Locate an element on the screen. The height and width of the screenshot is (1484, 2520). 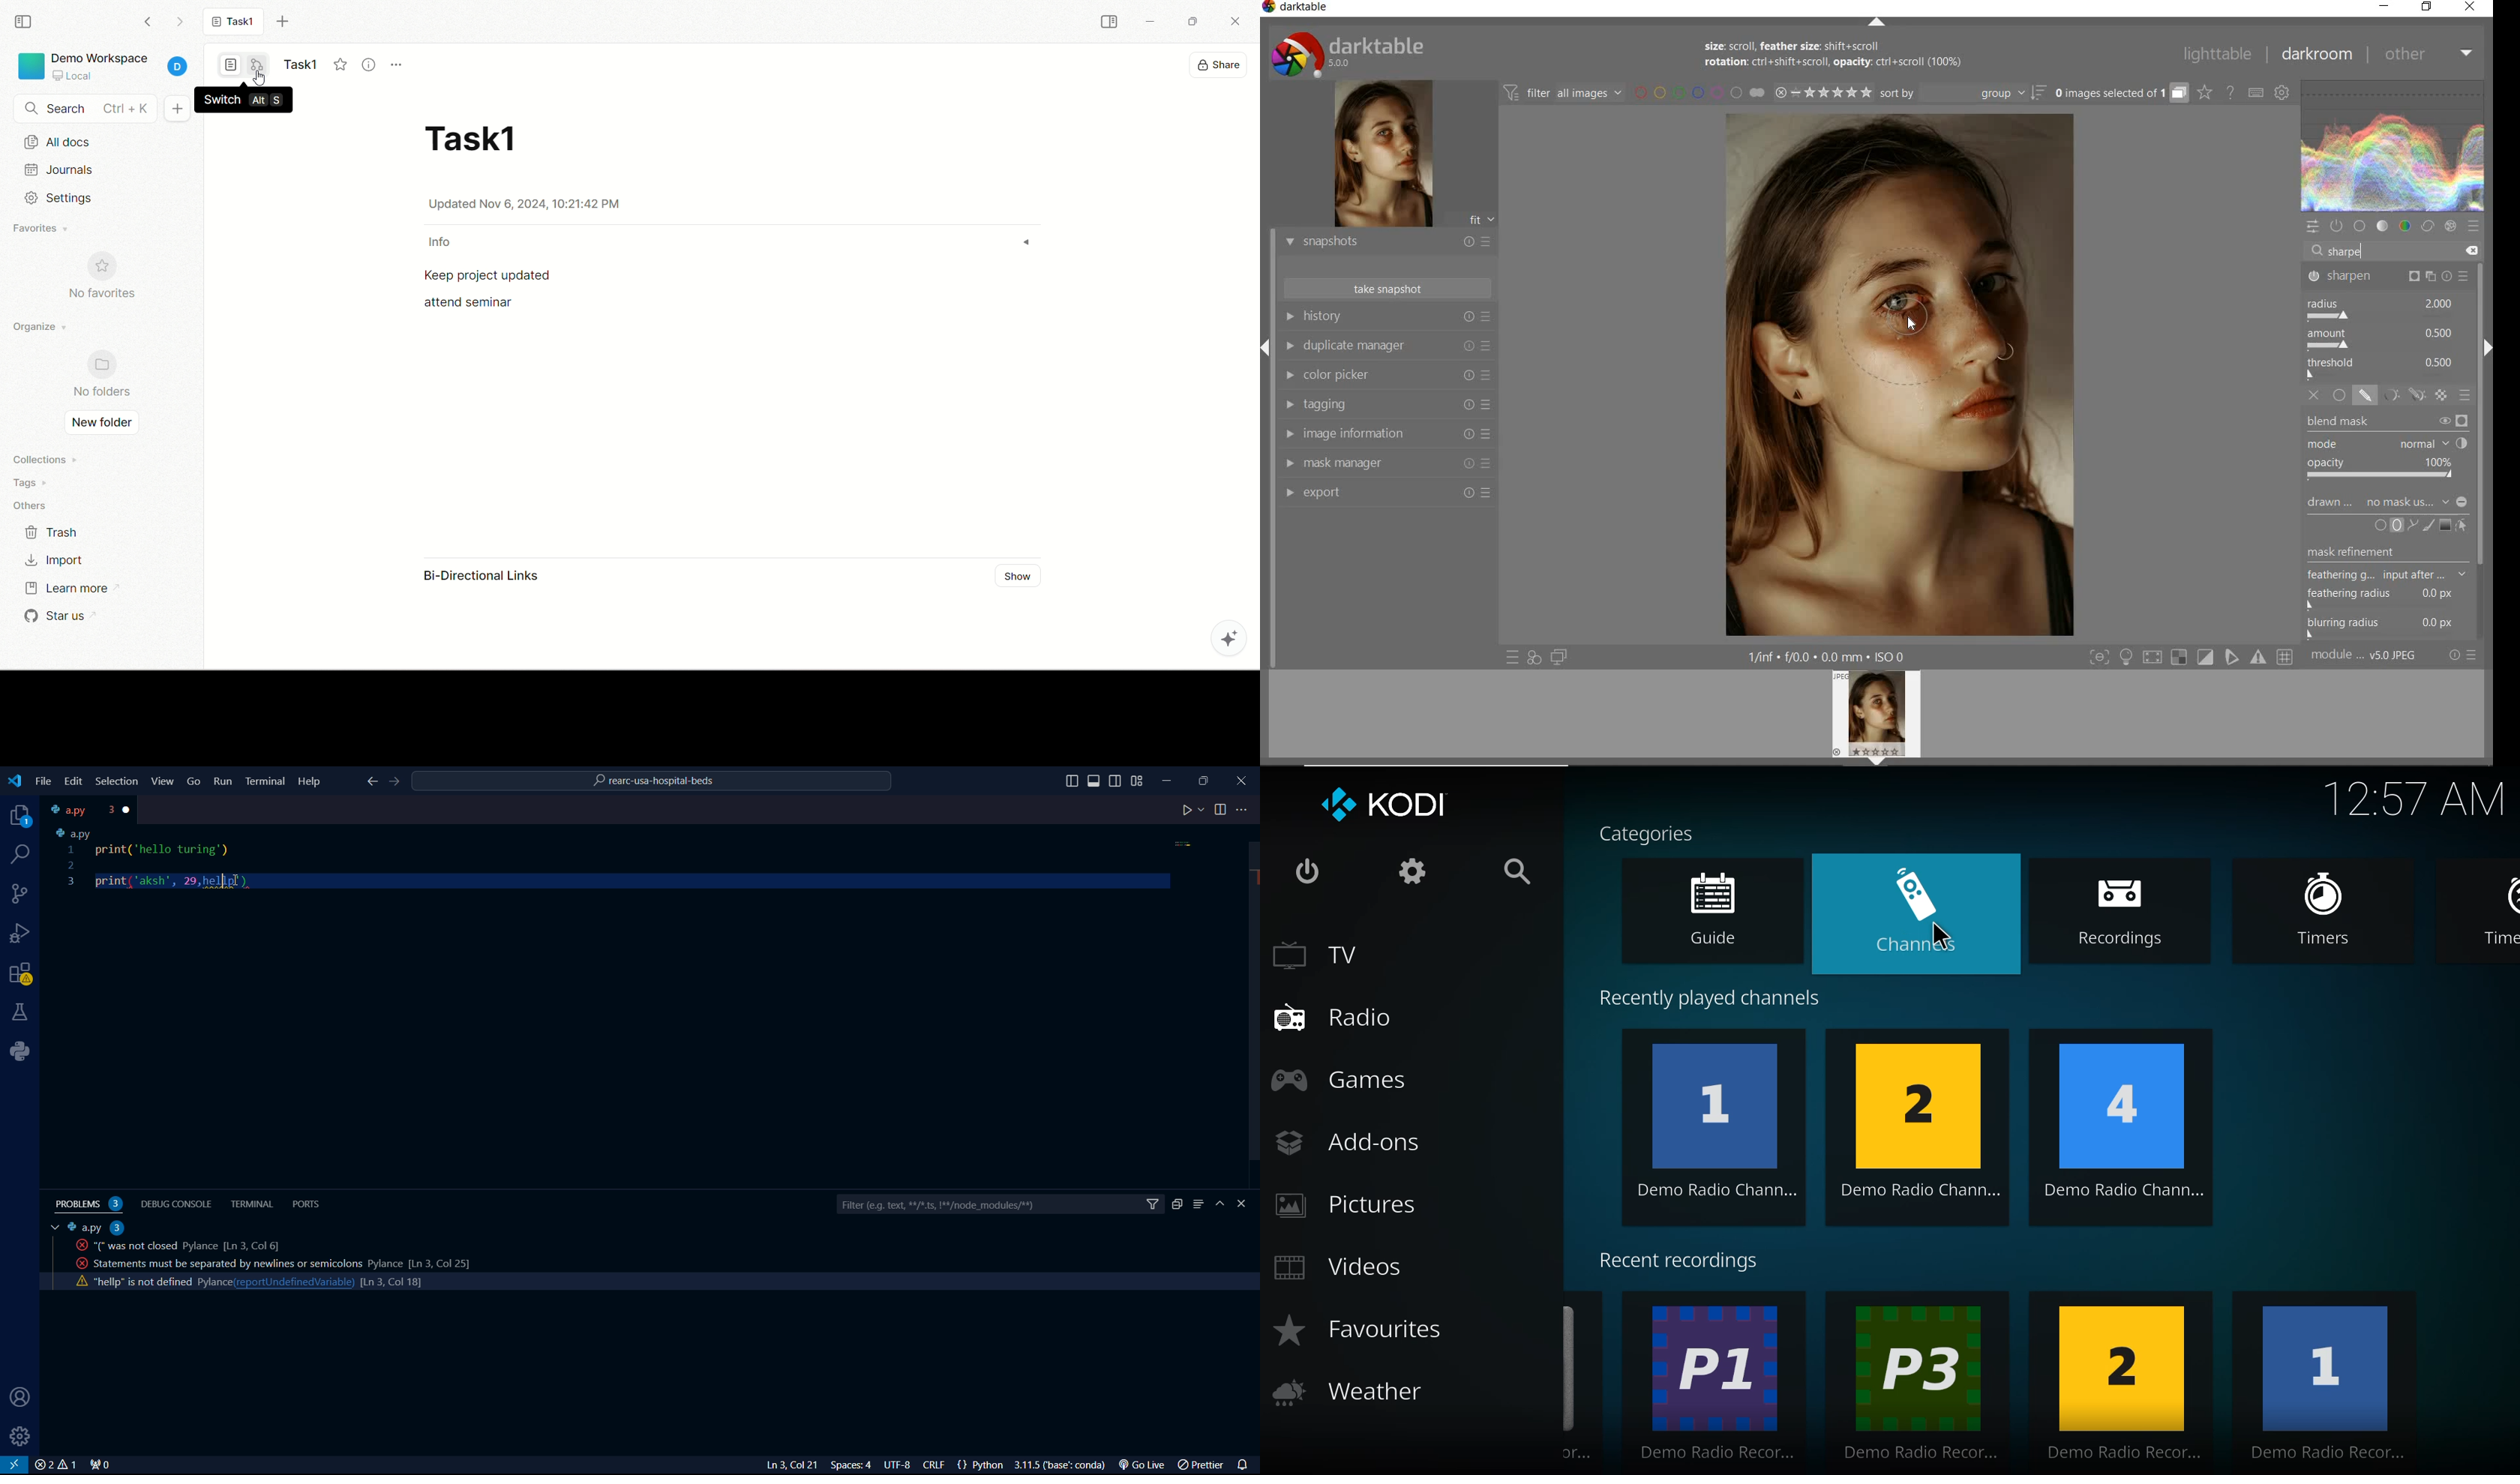
games is located at coordinates (1345, 1084).